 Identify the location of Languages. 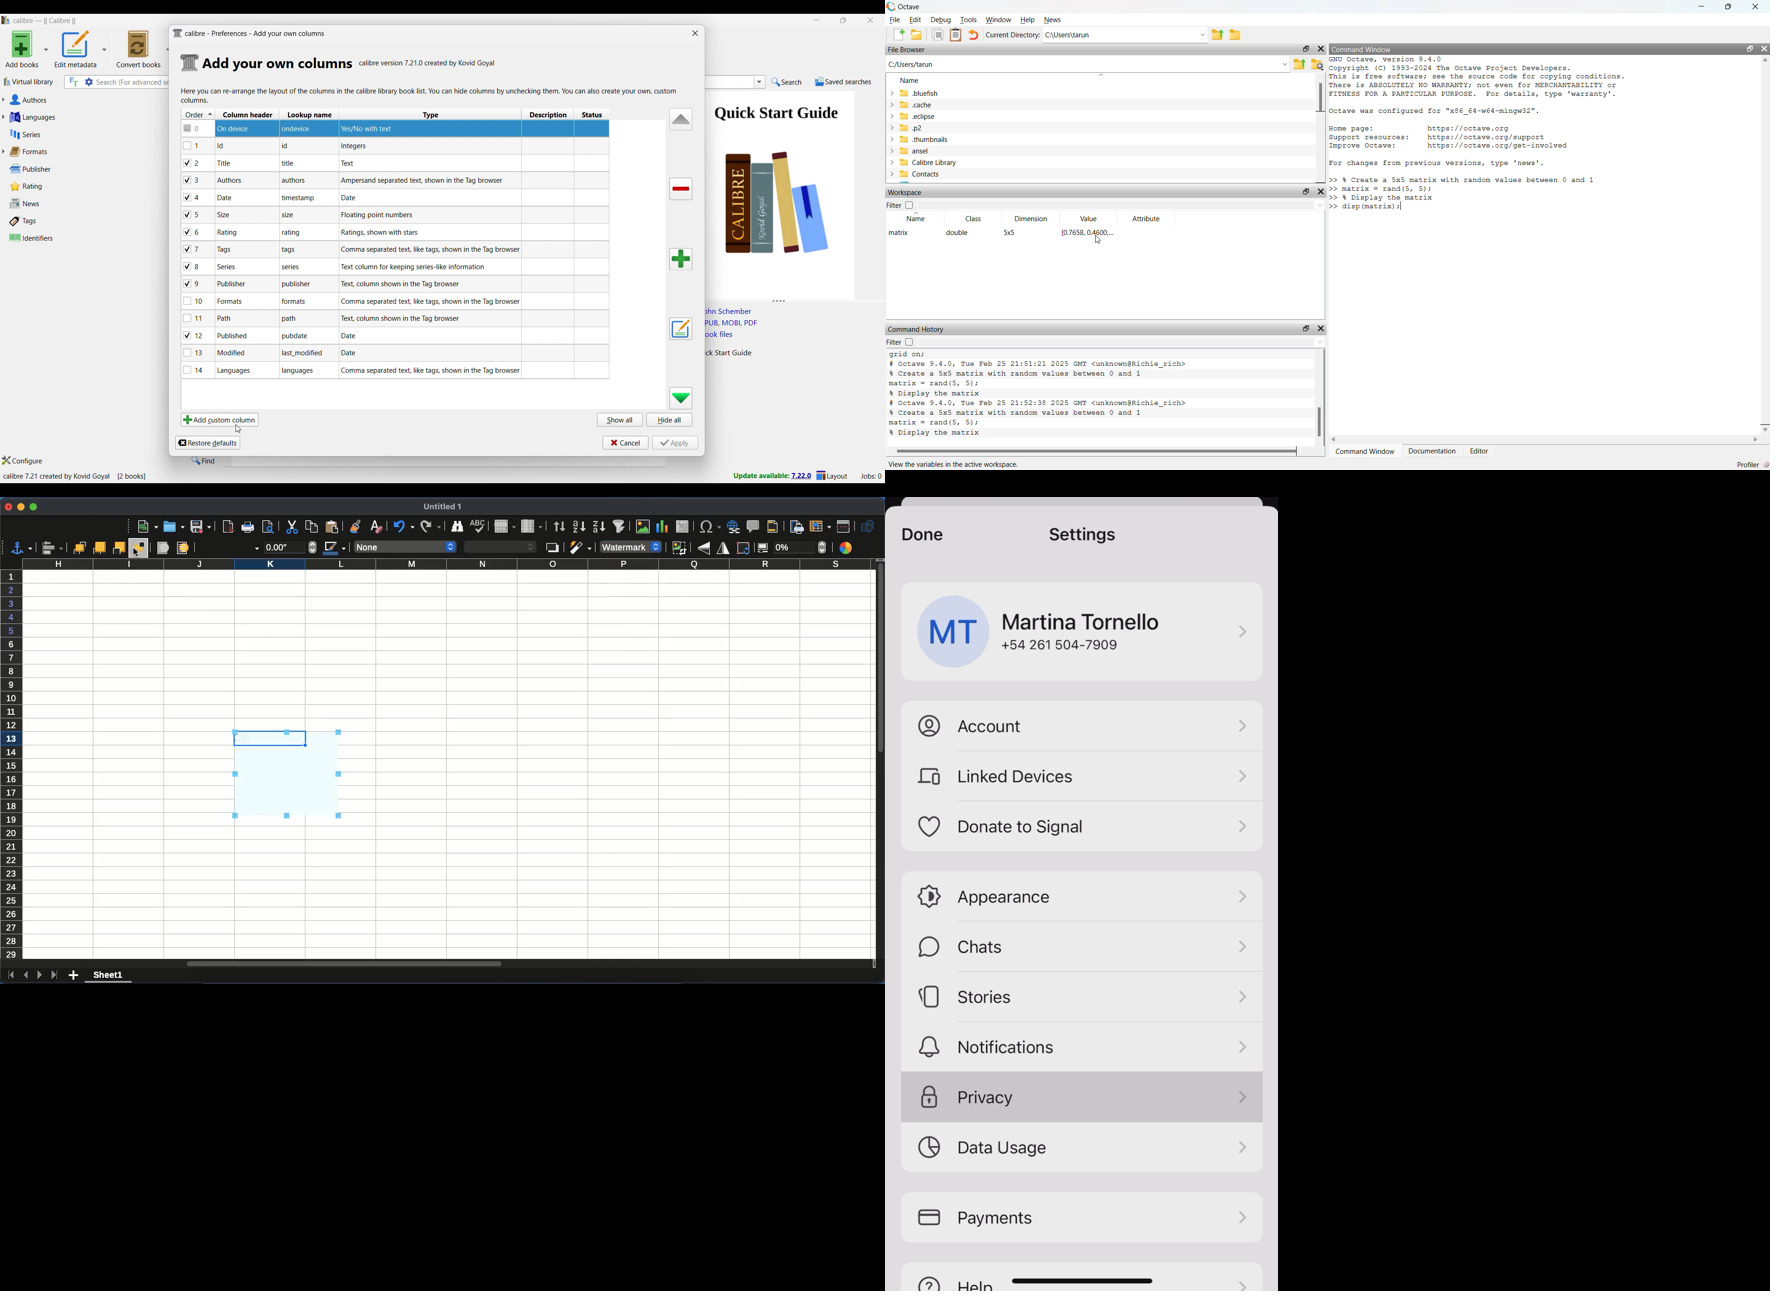
(70, 117).